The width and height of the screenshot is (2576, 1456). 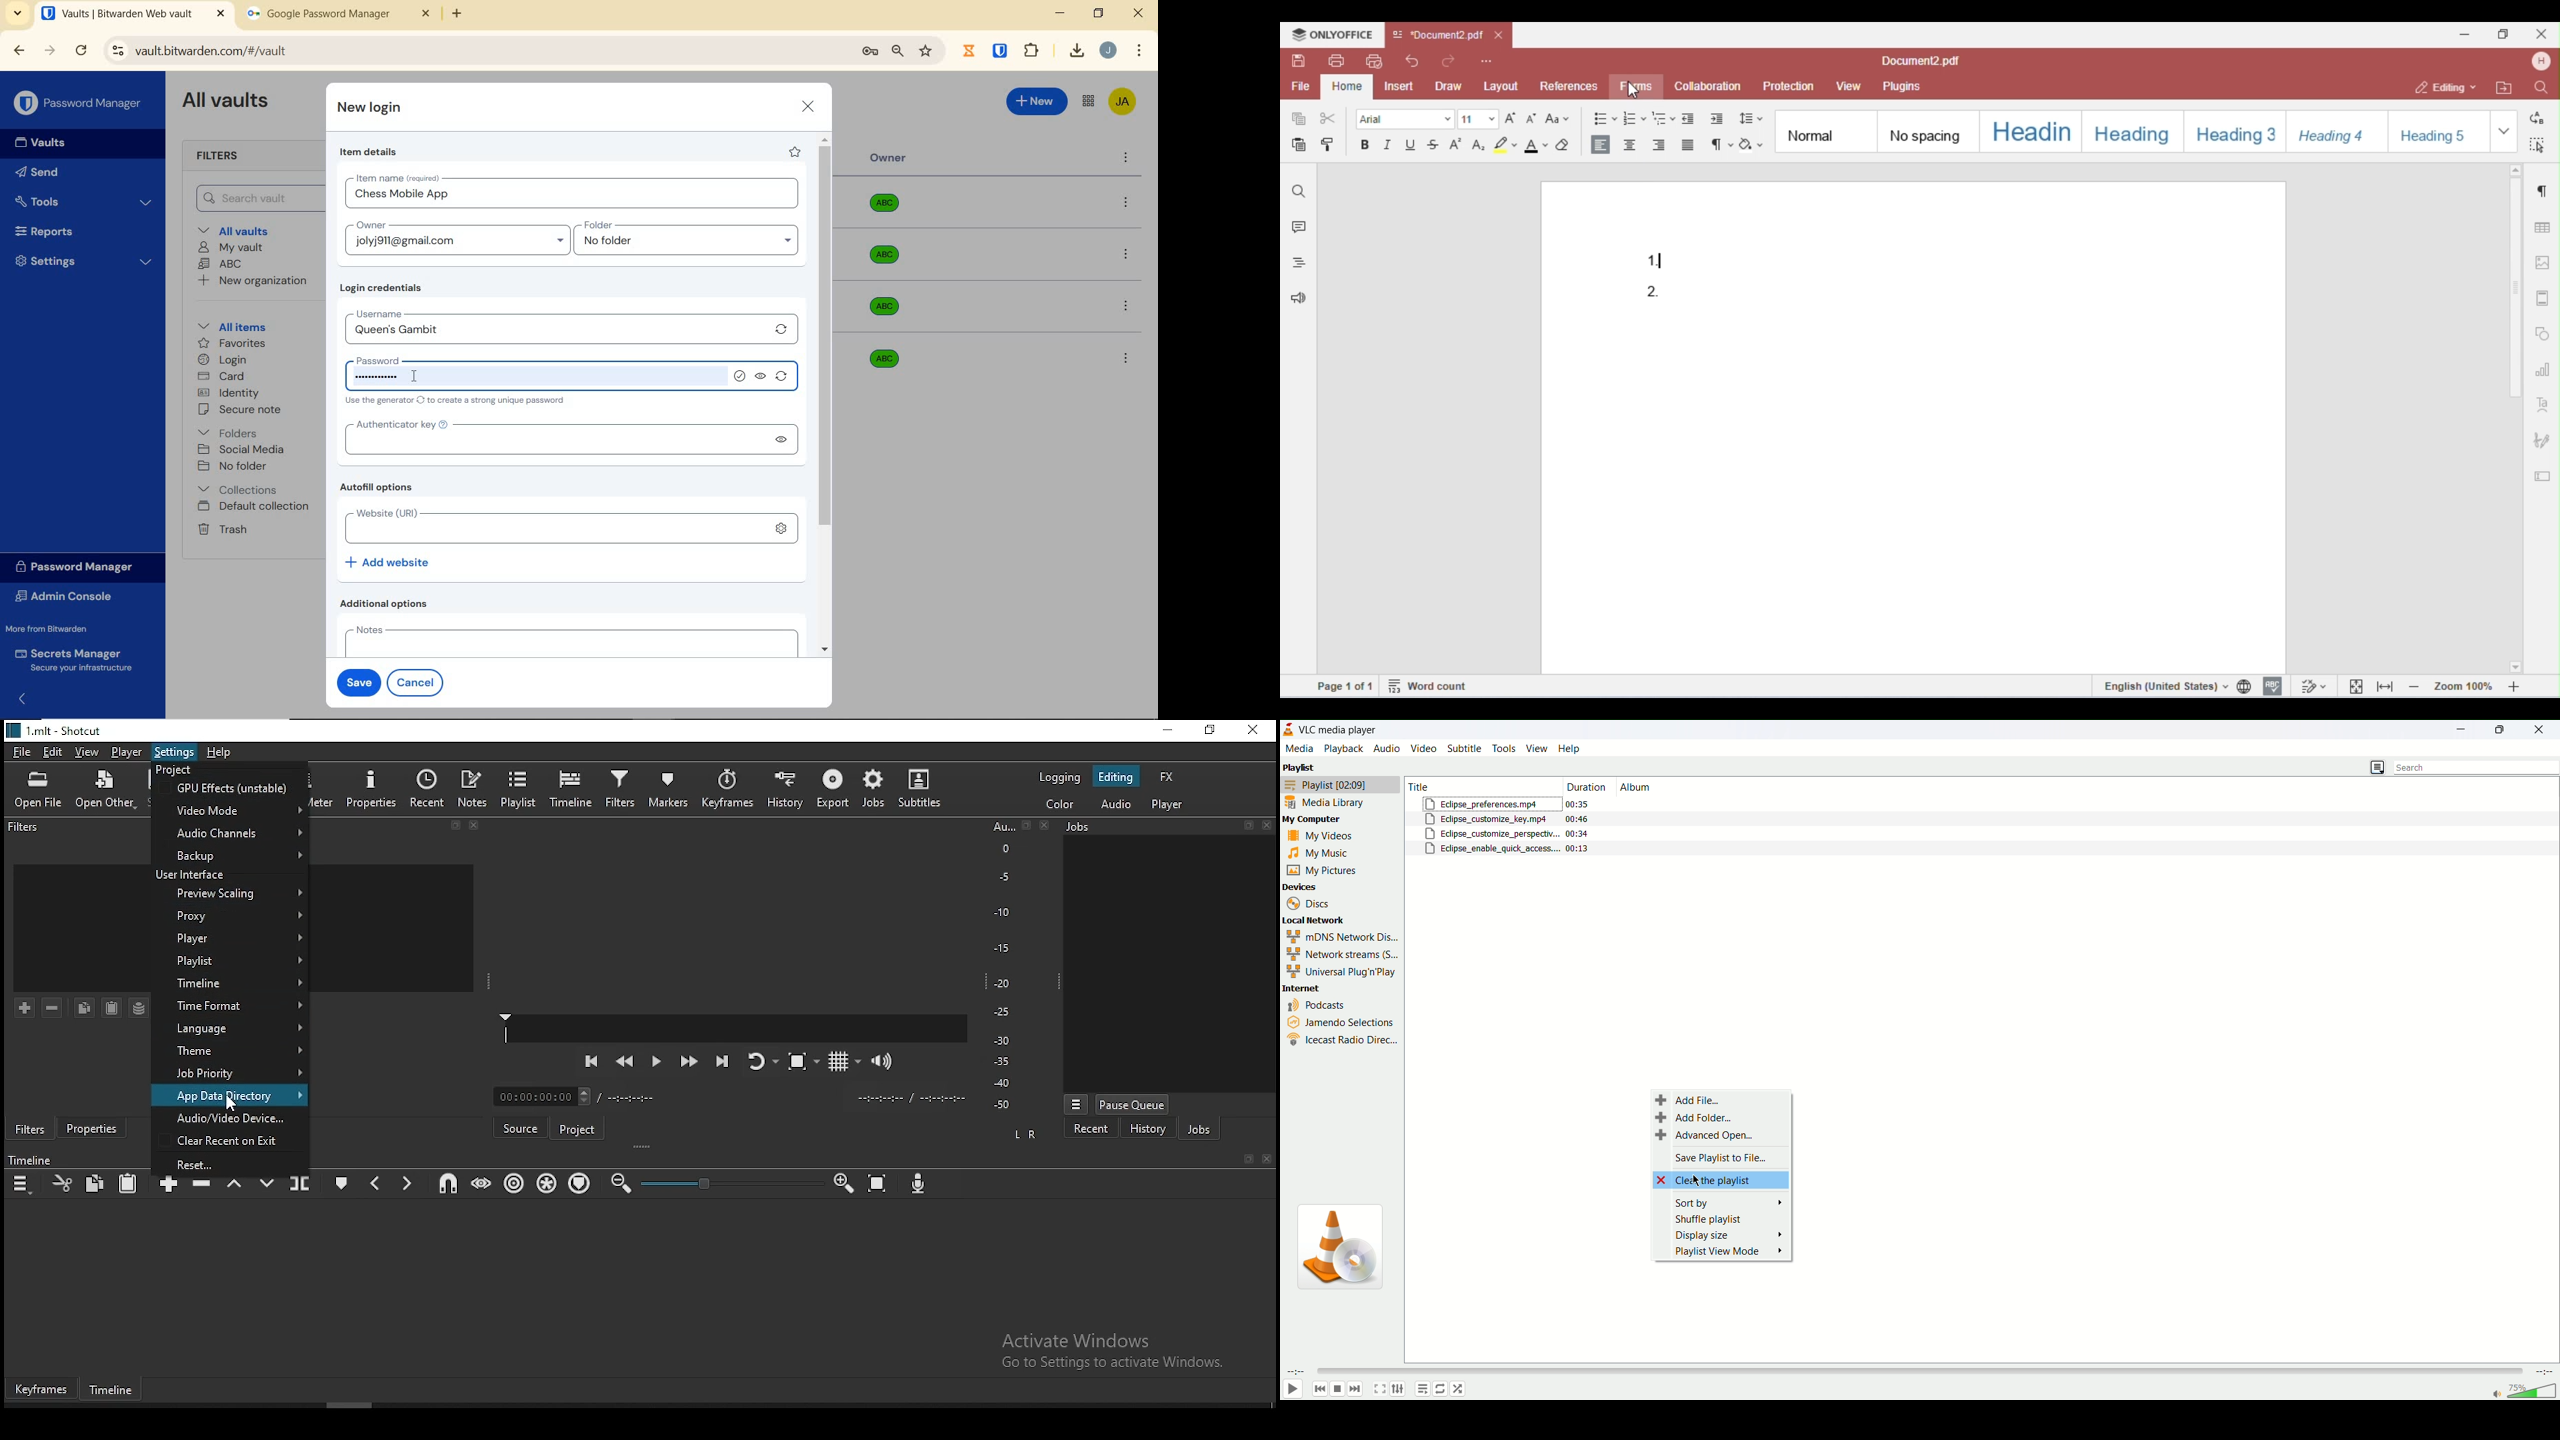 What do you see at coordinates (843, 1183) in the screenshot?
I see `zoom timeline` at bounding box center [843, 1183].